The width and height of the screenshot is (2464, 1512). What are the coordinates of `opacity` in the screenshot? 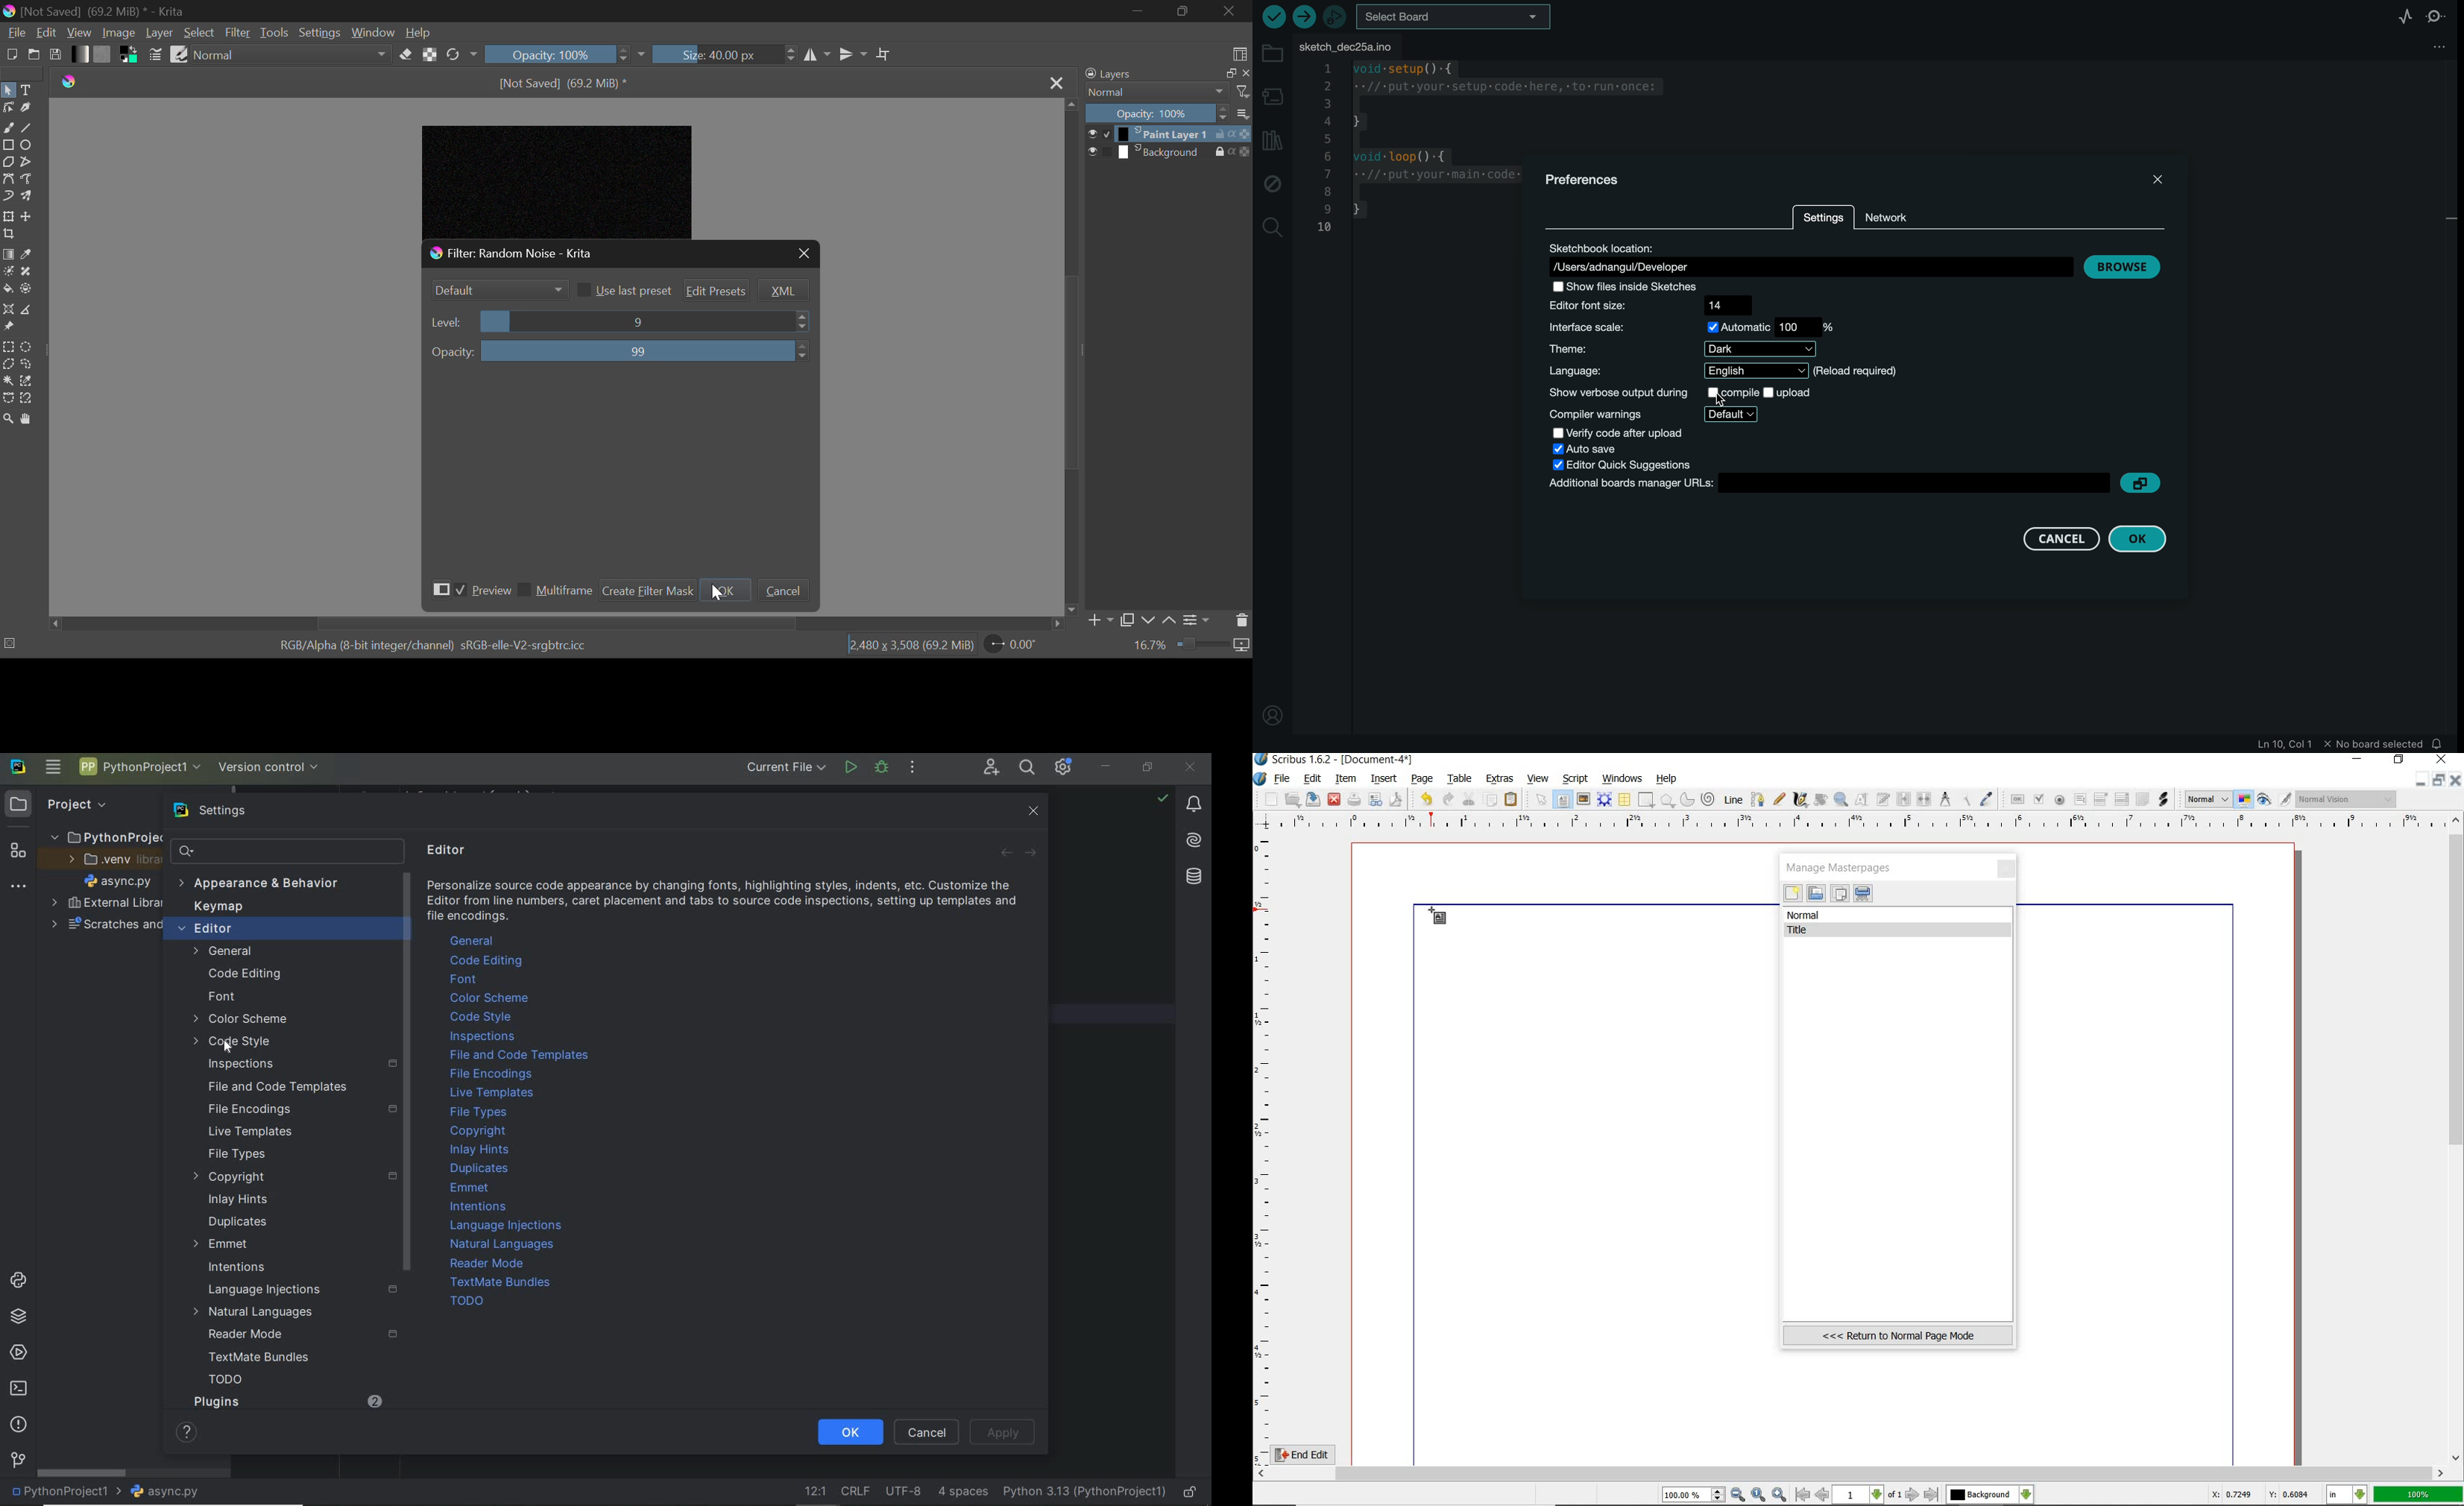 It's located at (1245, 134).